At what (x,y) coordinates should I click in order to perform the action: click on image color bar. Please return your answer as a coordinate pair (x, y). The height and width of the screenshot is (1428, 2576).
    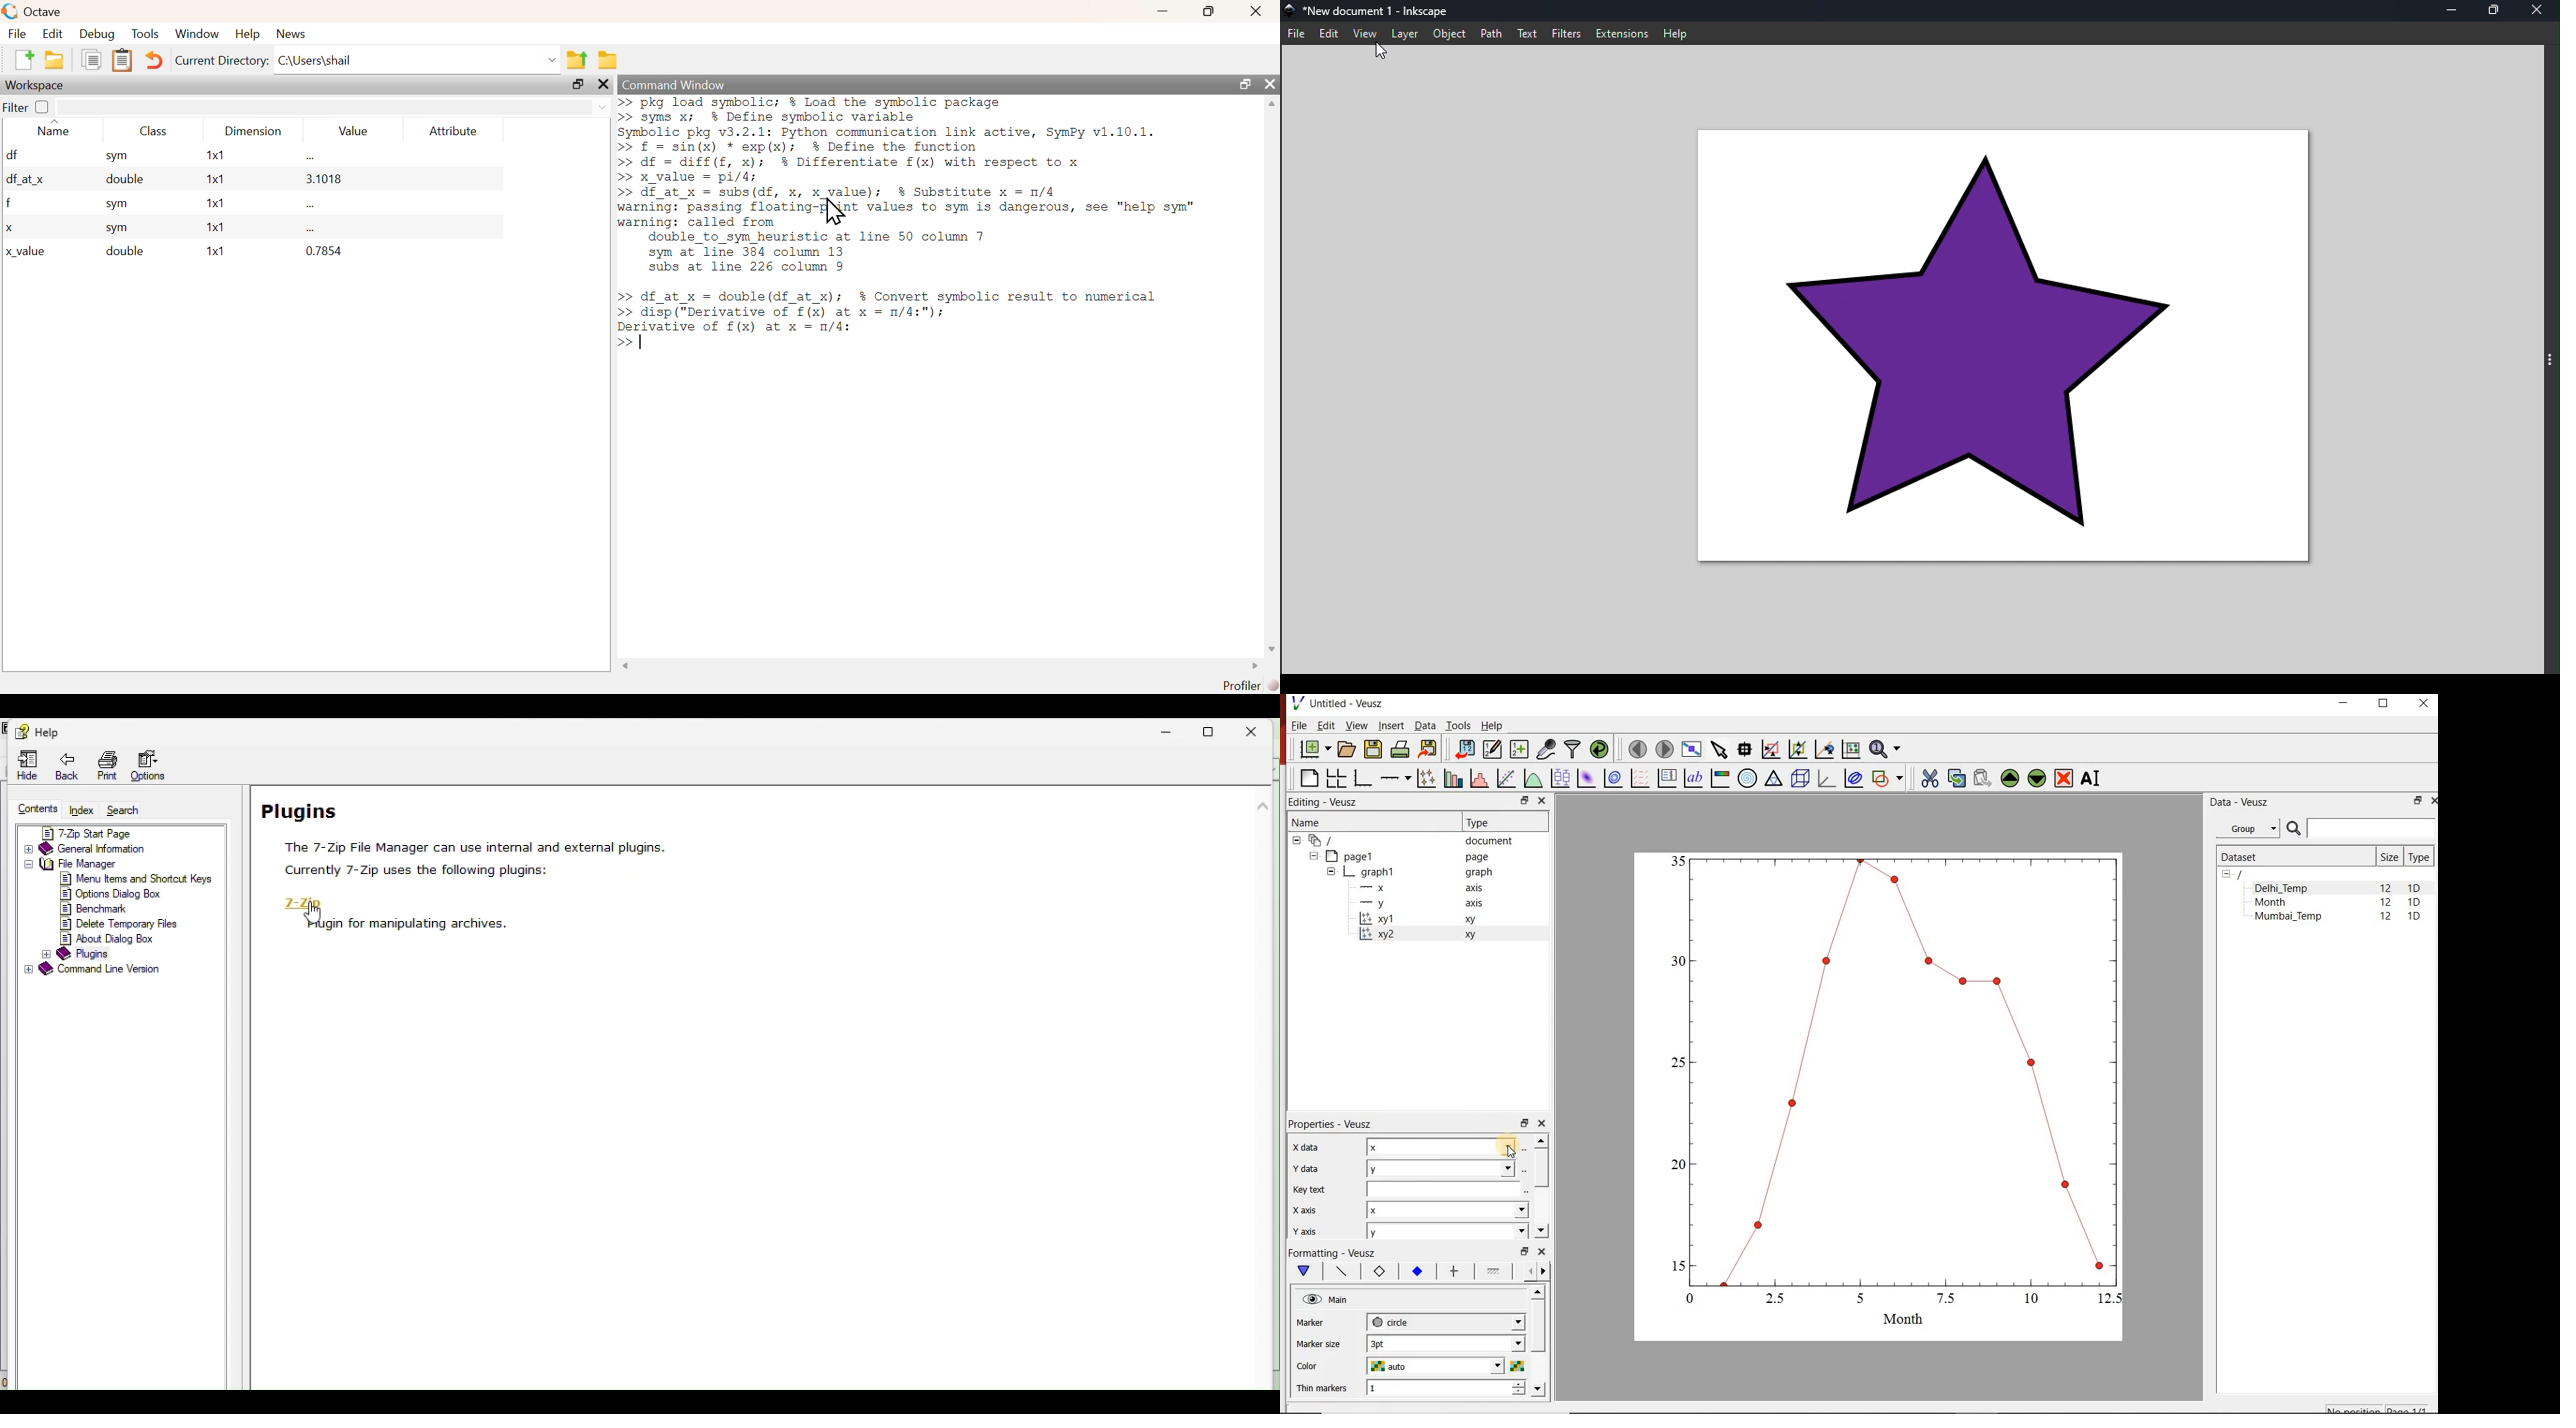
    Looking at the image, I should click on (1720, 778).